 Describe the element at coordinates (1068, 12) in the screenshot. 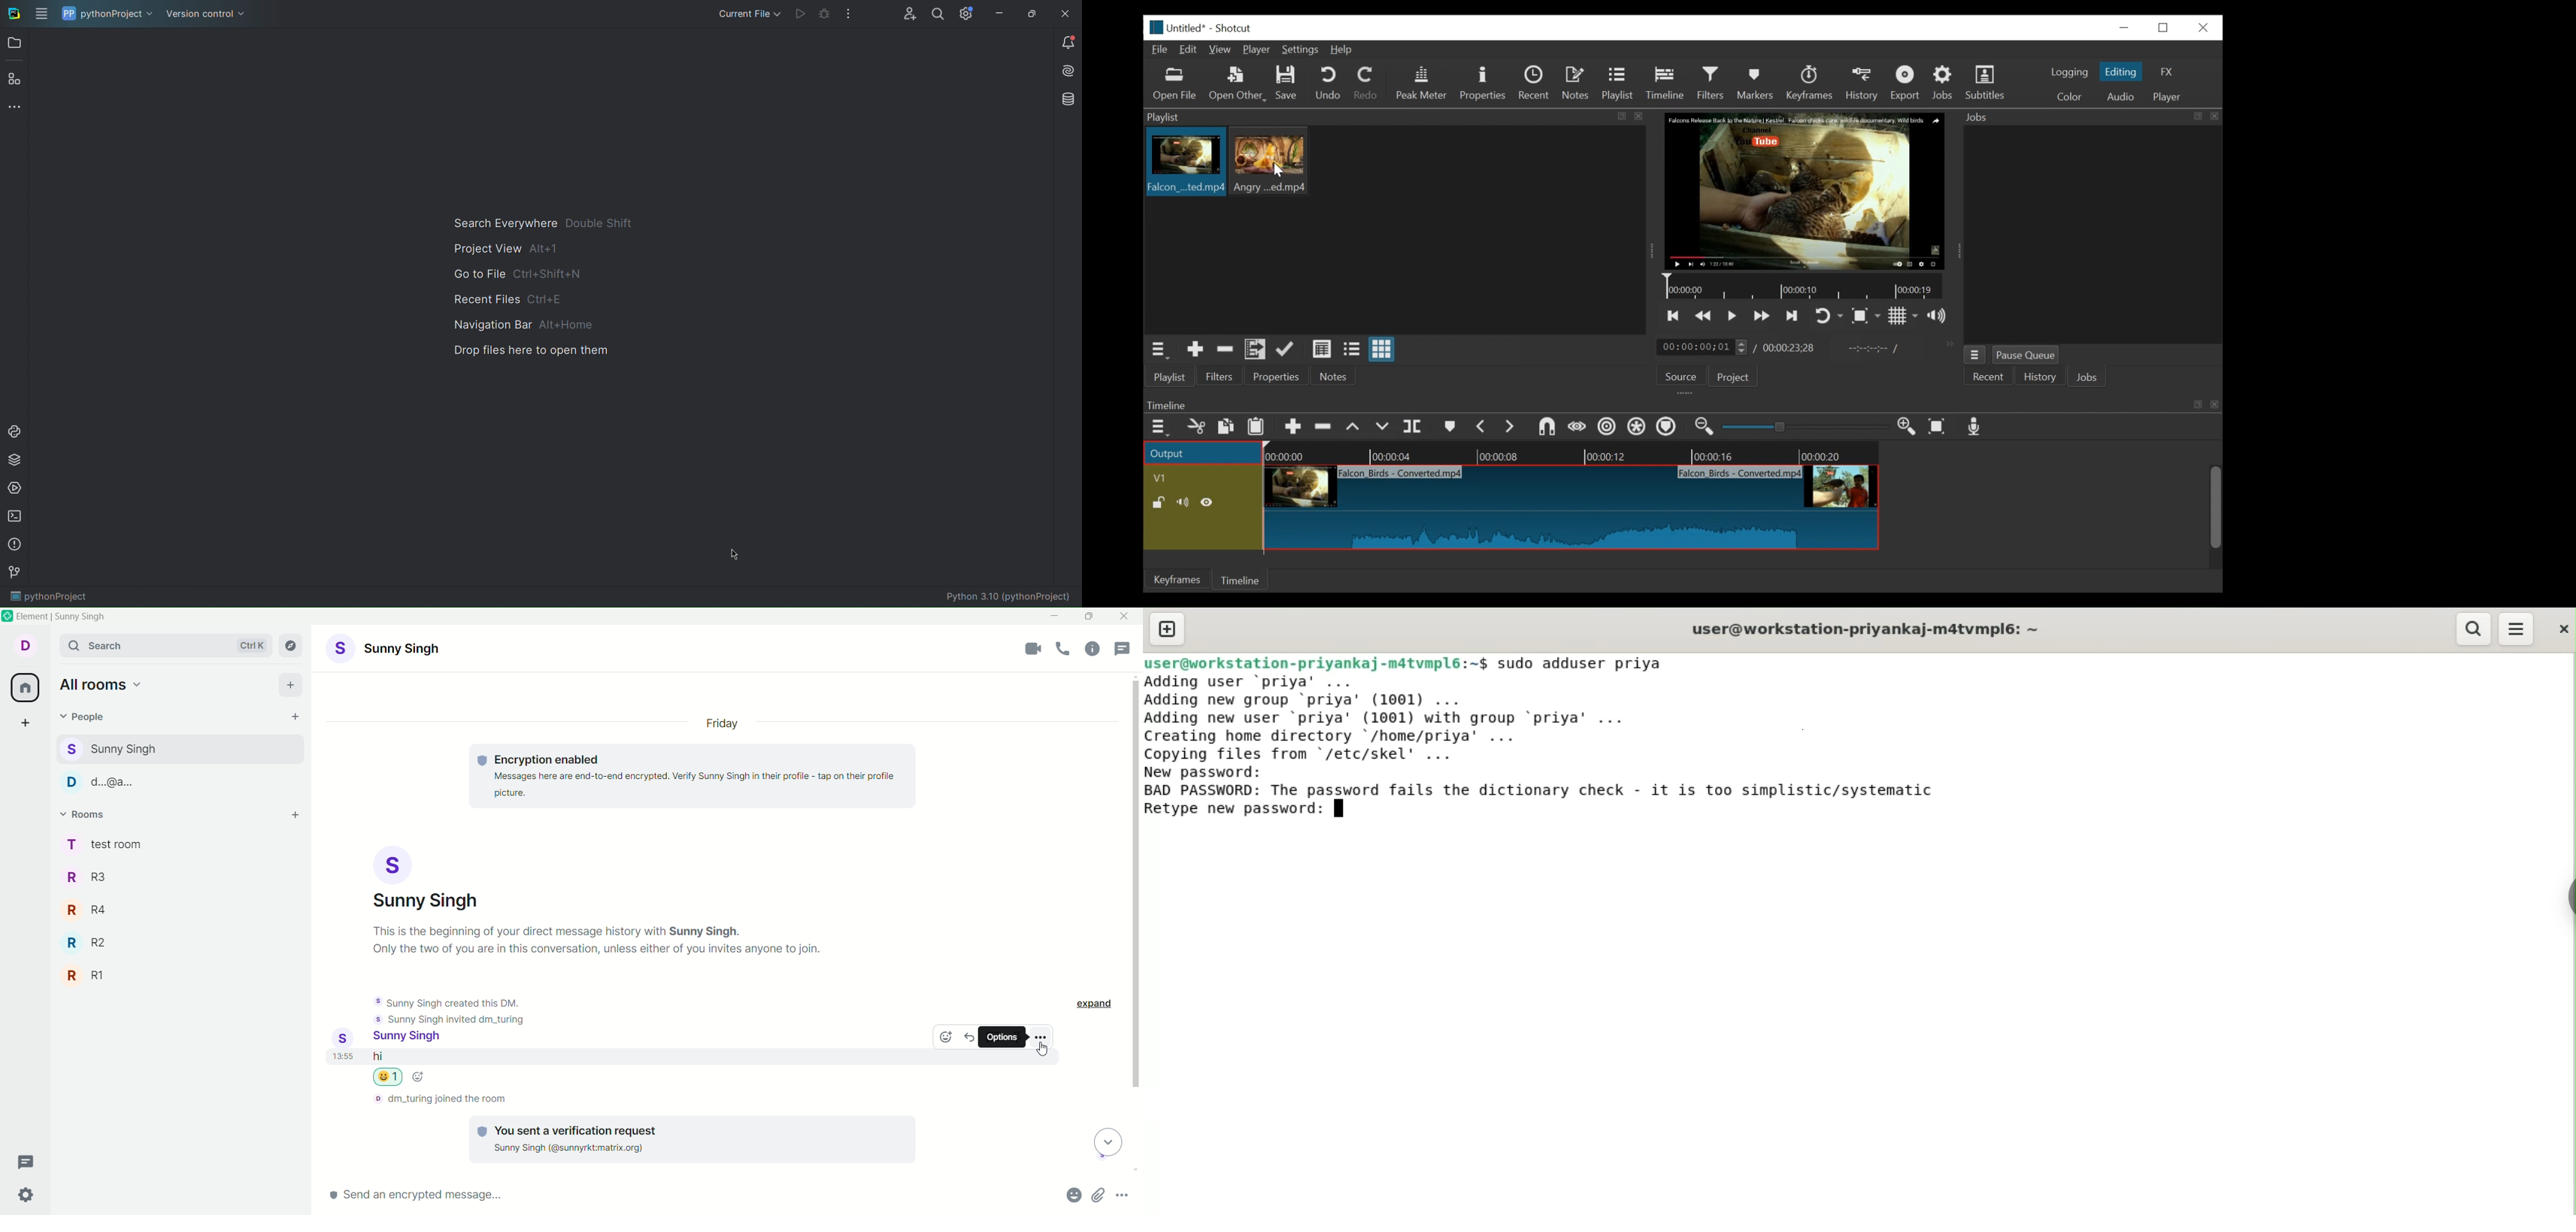

I see `Close` at that location.